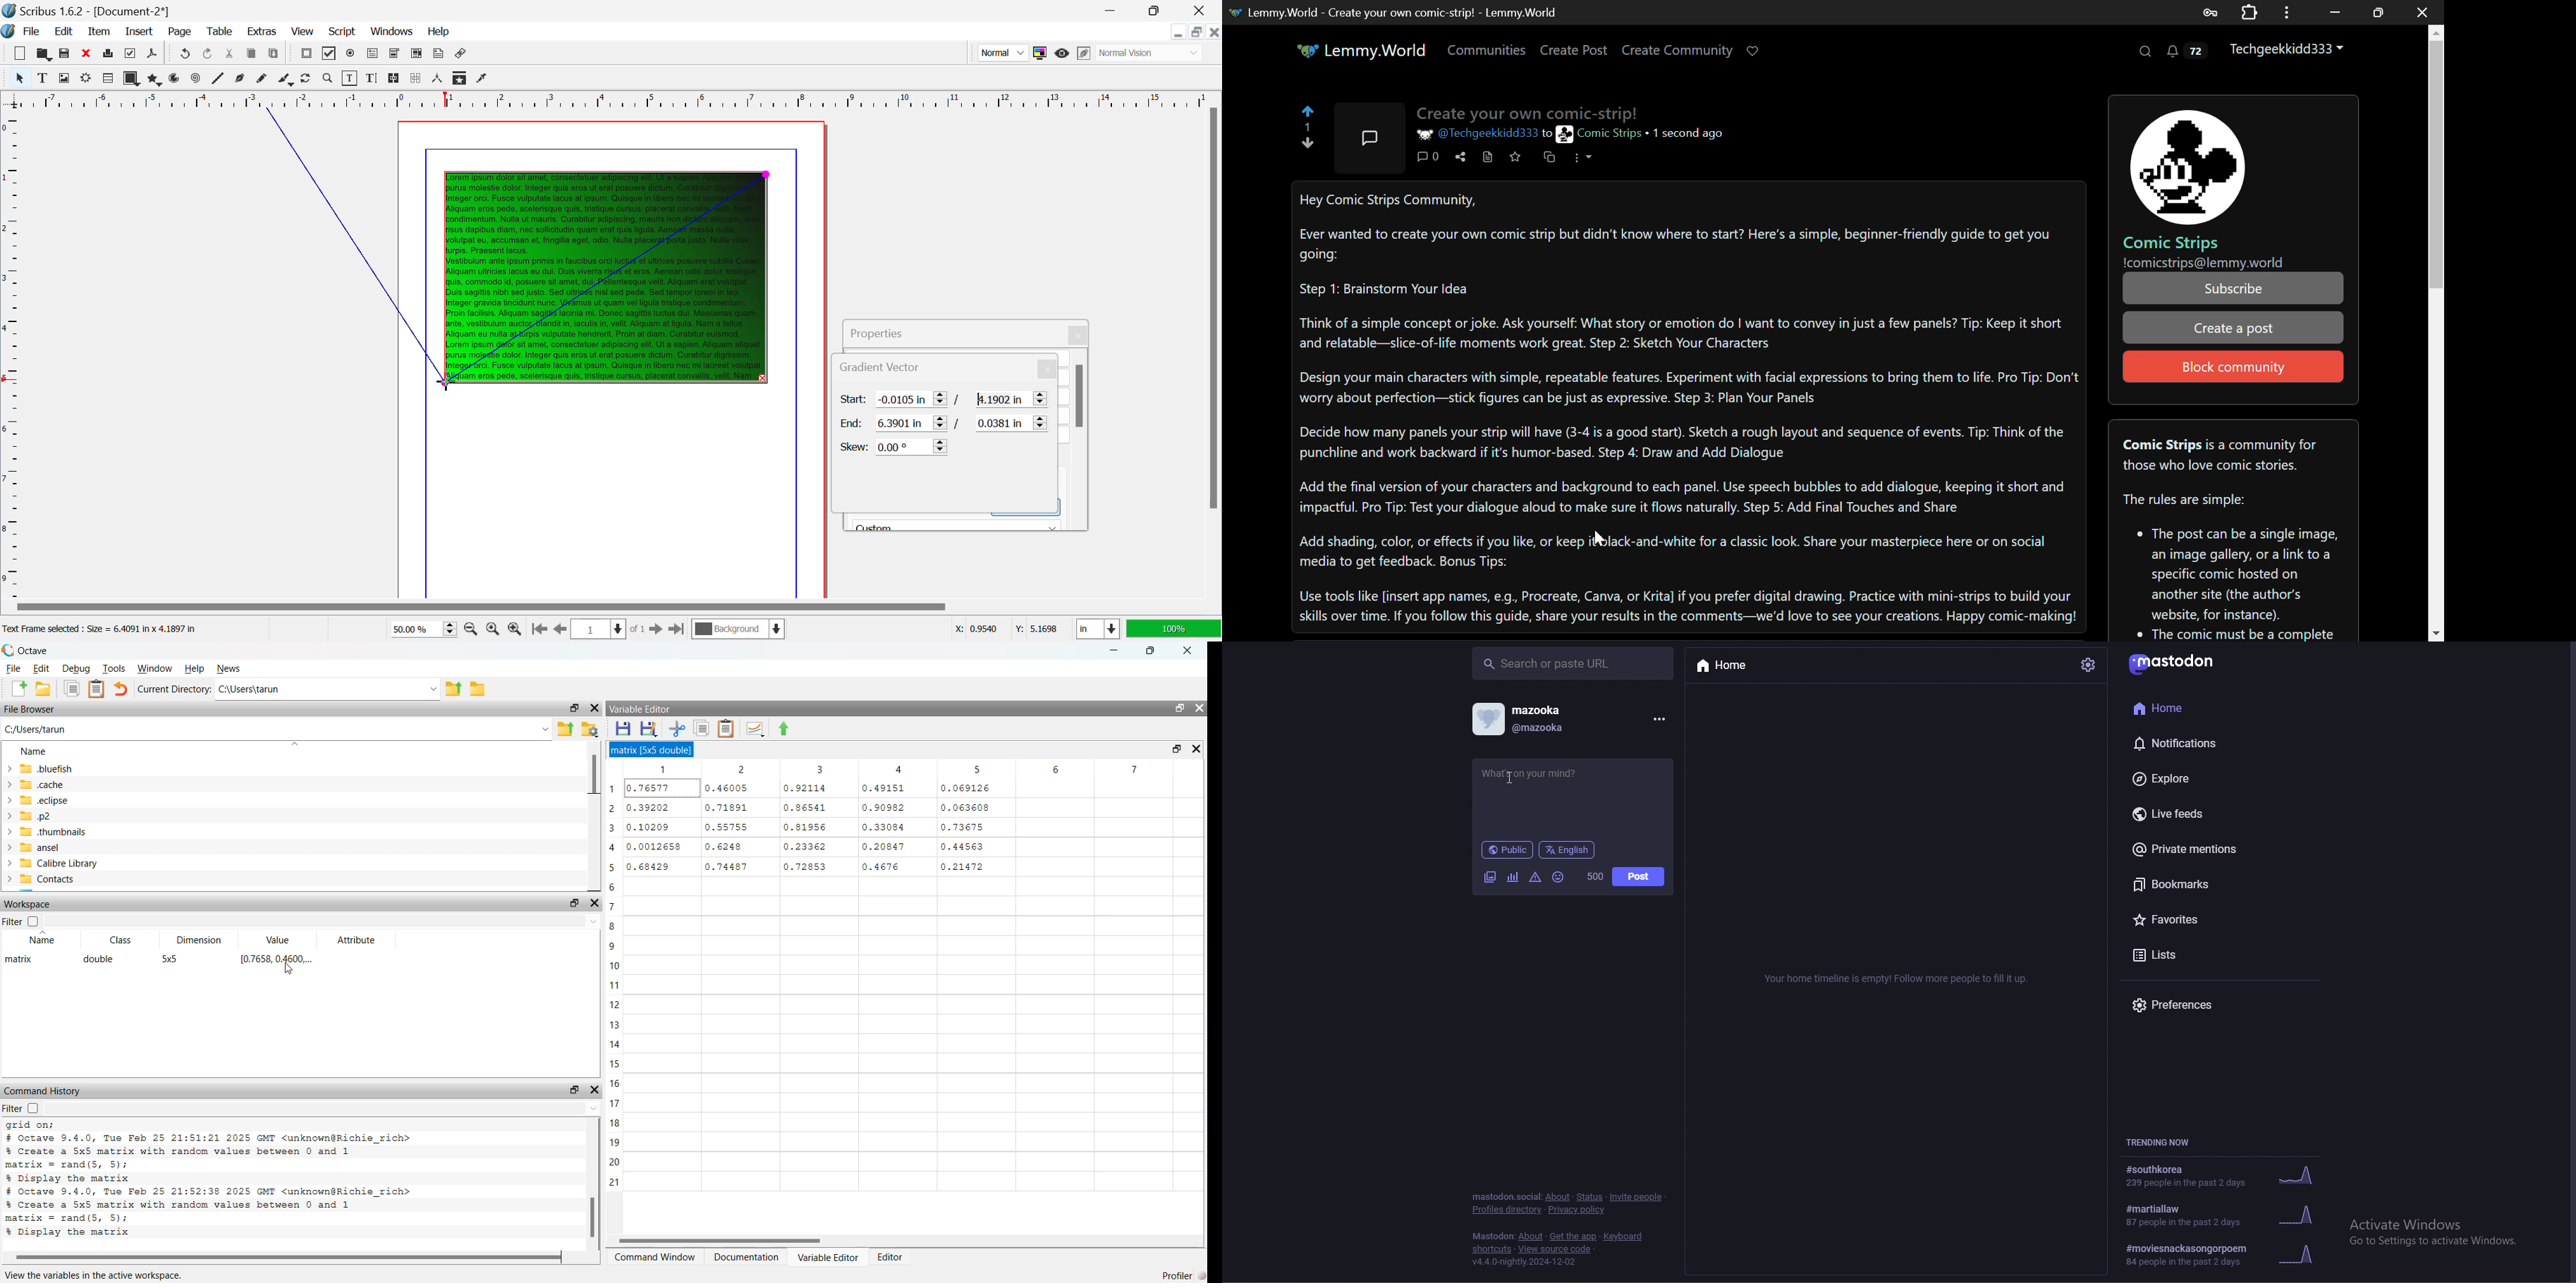 This screenshot has height=1288, width=2576. I want to click on Next Page, so click(656, 628).